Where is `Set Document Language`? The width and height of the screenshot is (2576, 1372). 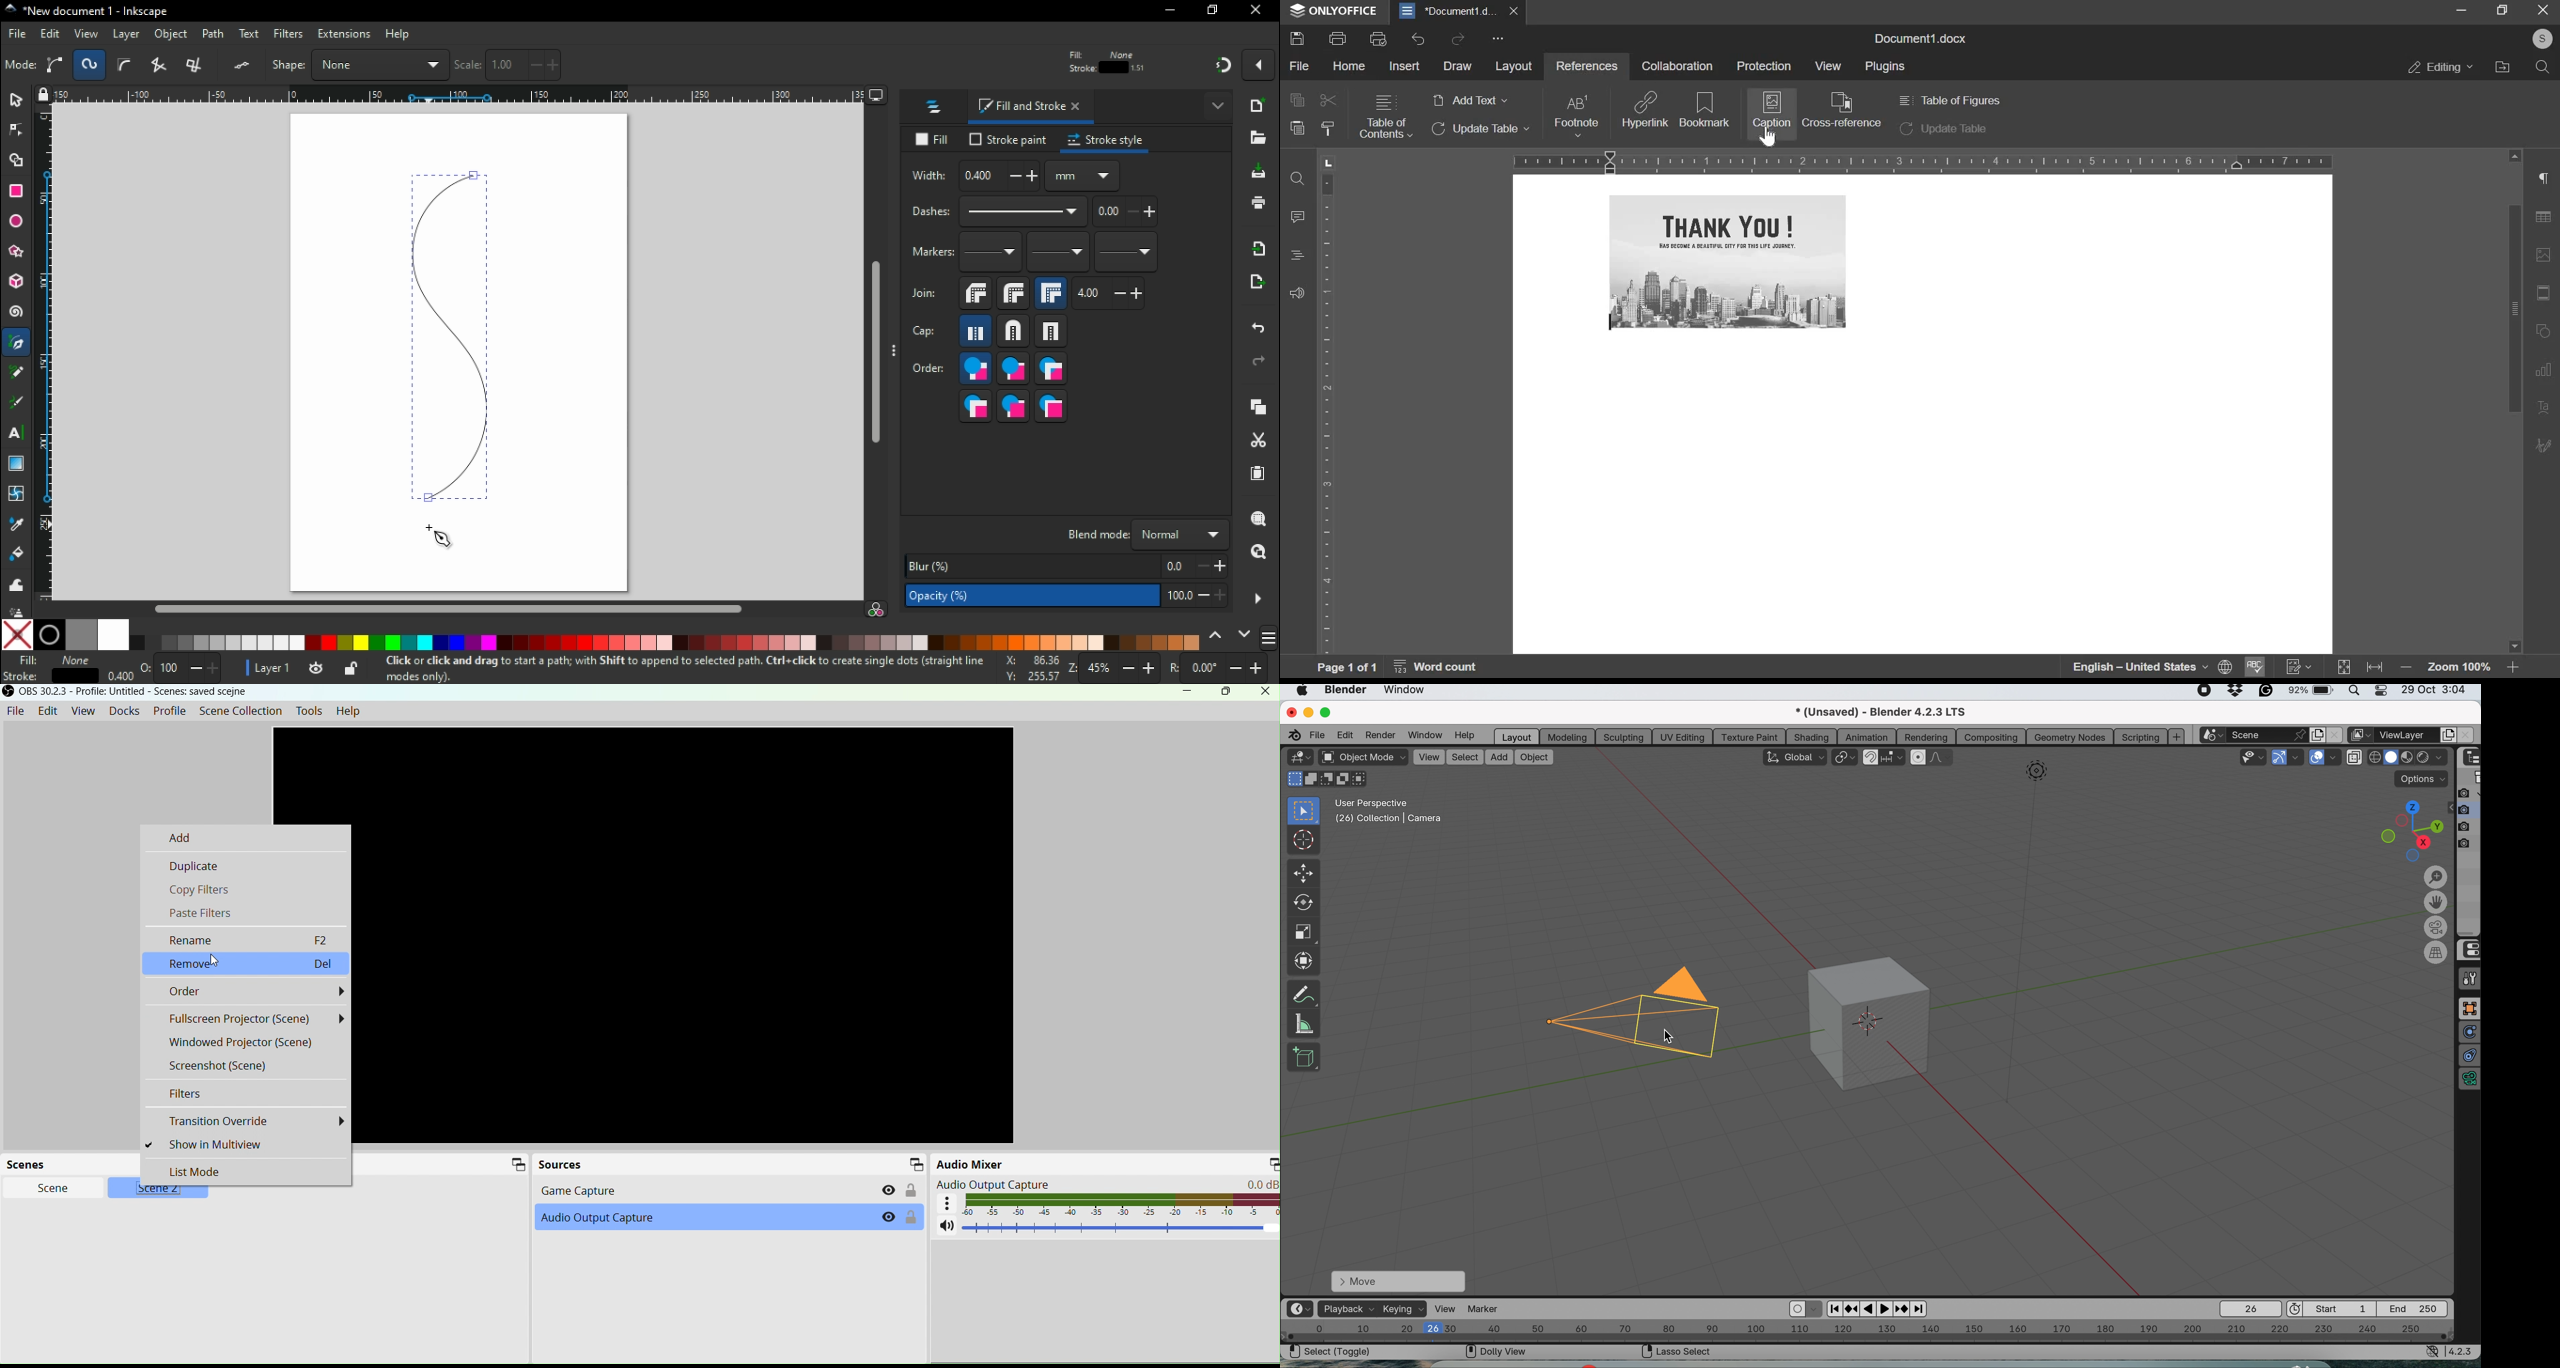
Set Document Language is located at coordinates (2225, 667).